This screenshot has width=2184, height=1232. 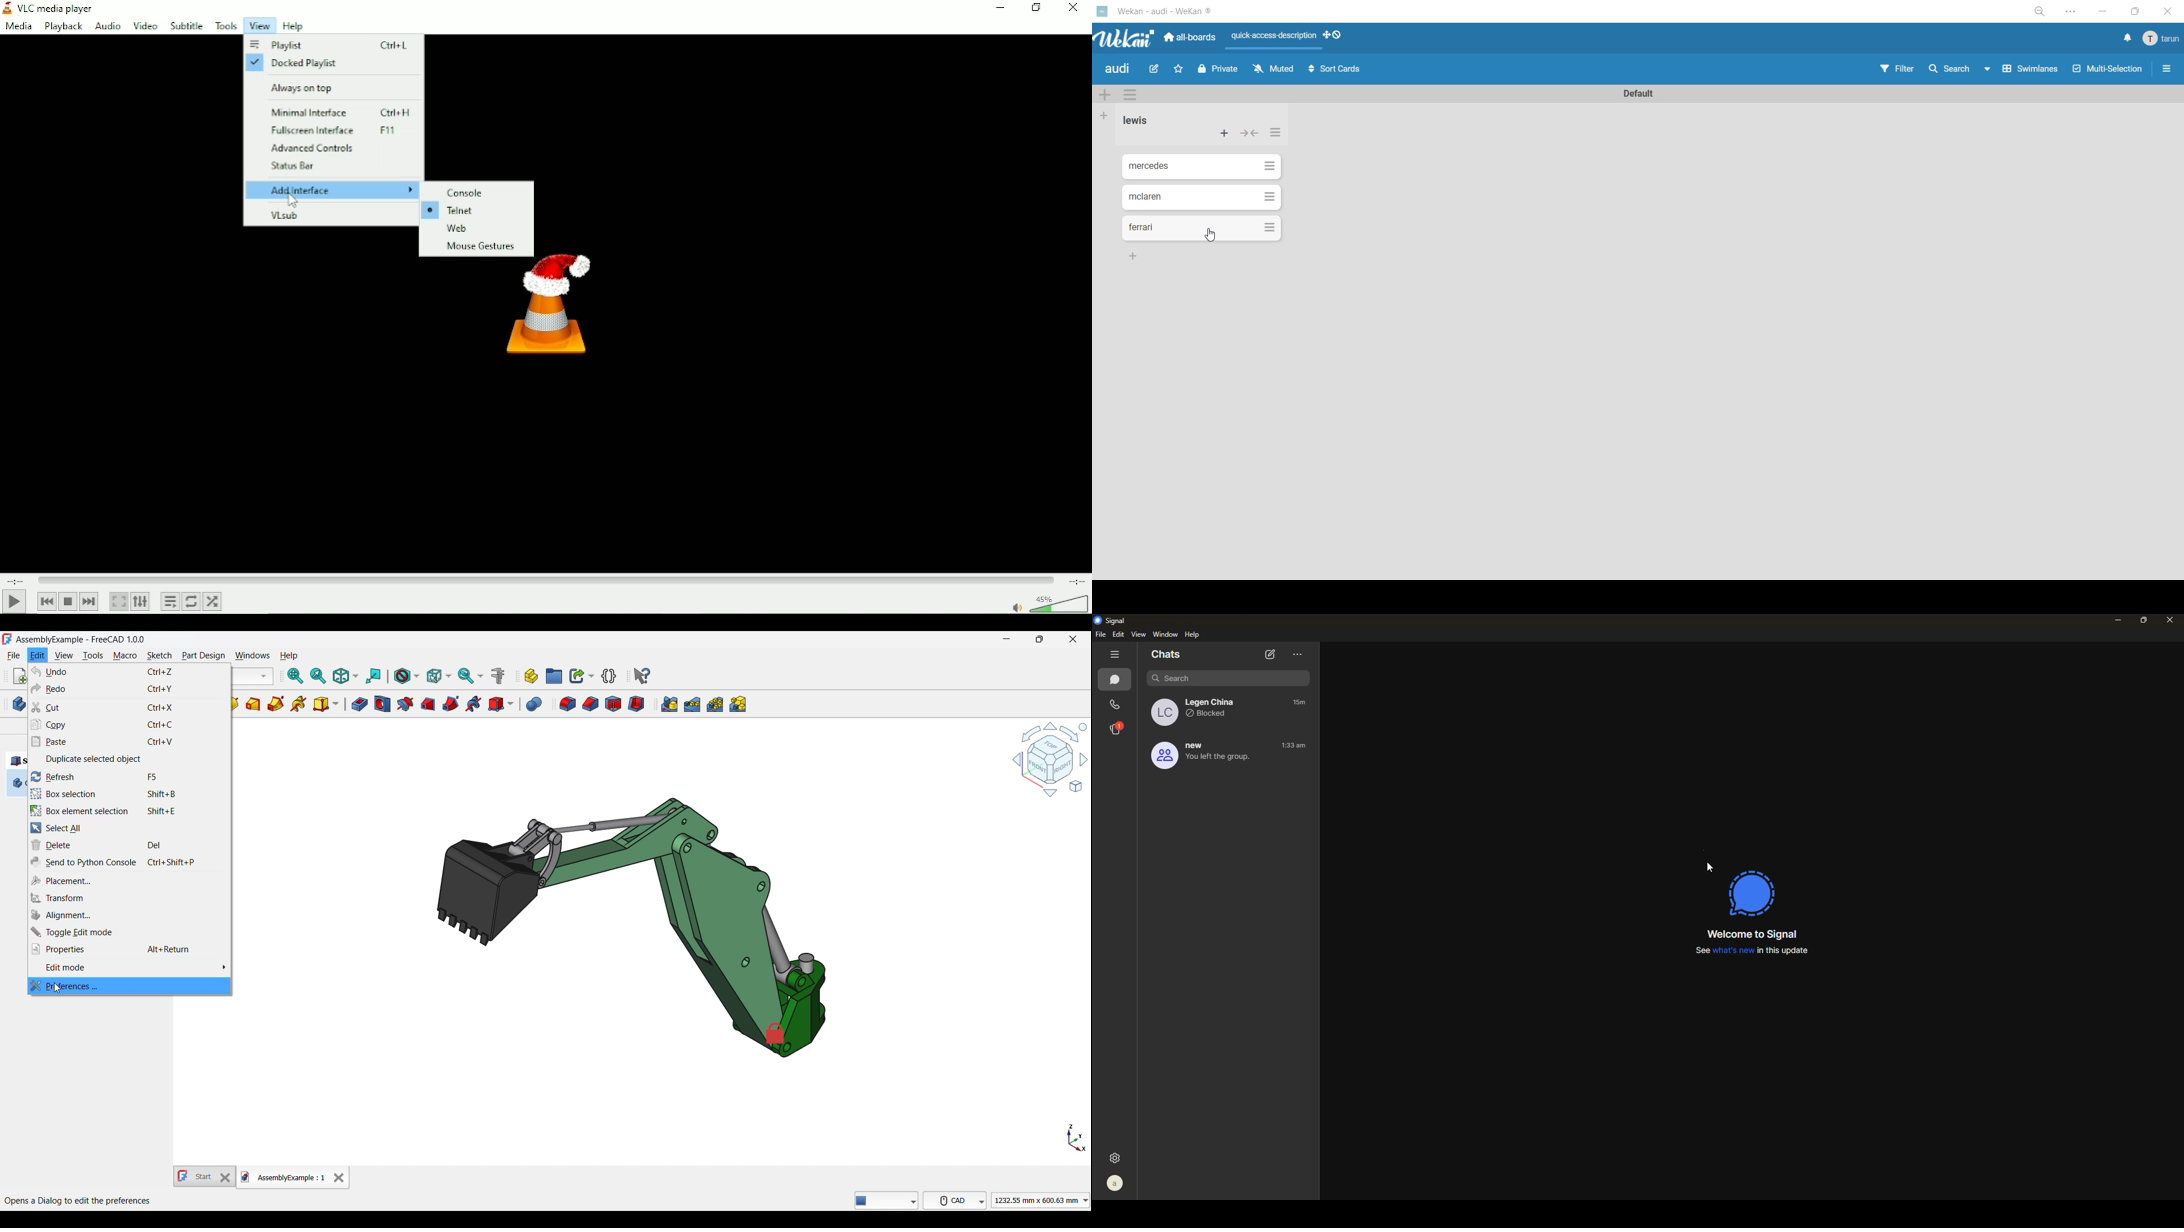 I want to click on minimize, so click(x=2102, y=13).